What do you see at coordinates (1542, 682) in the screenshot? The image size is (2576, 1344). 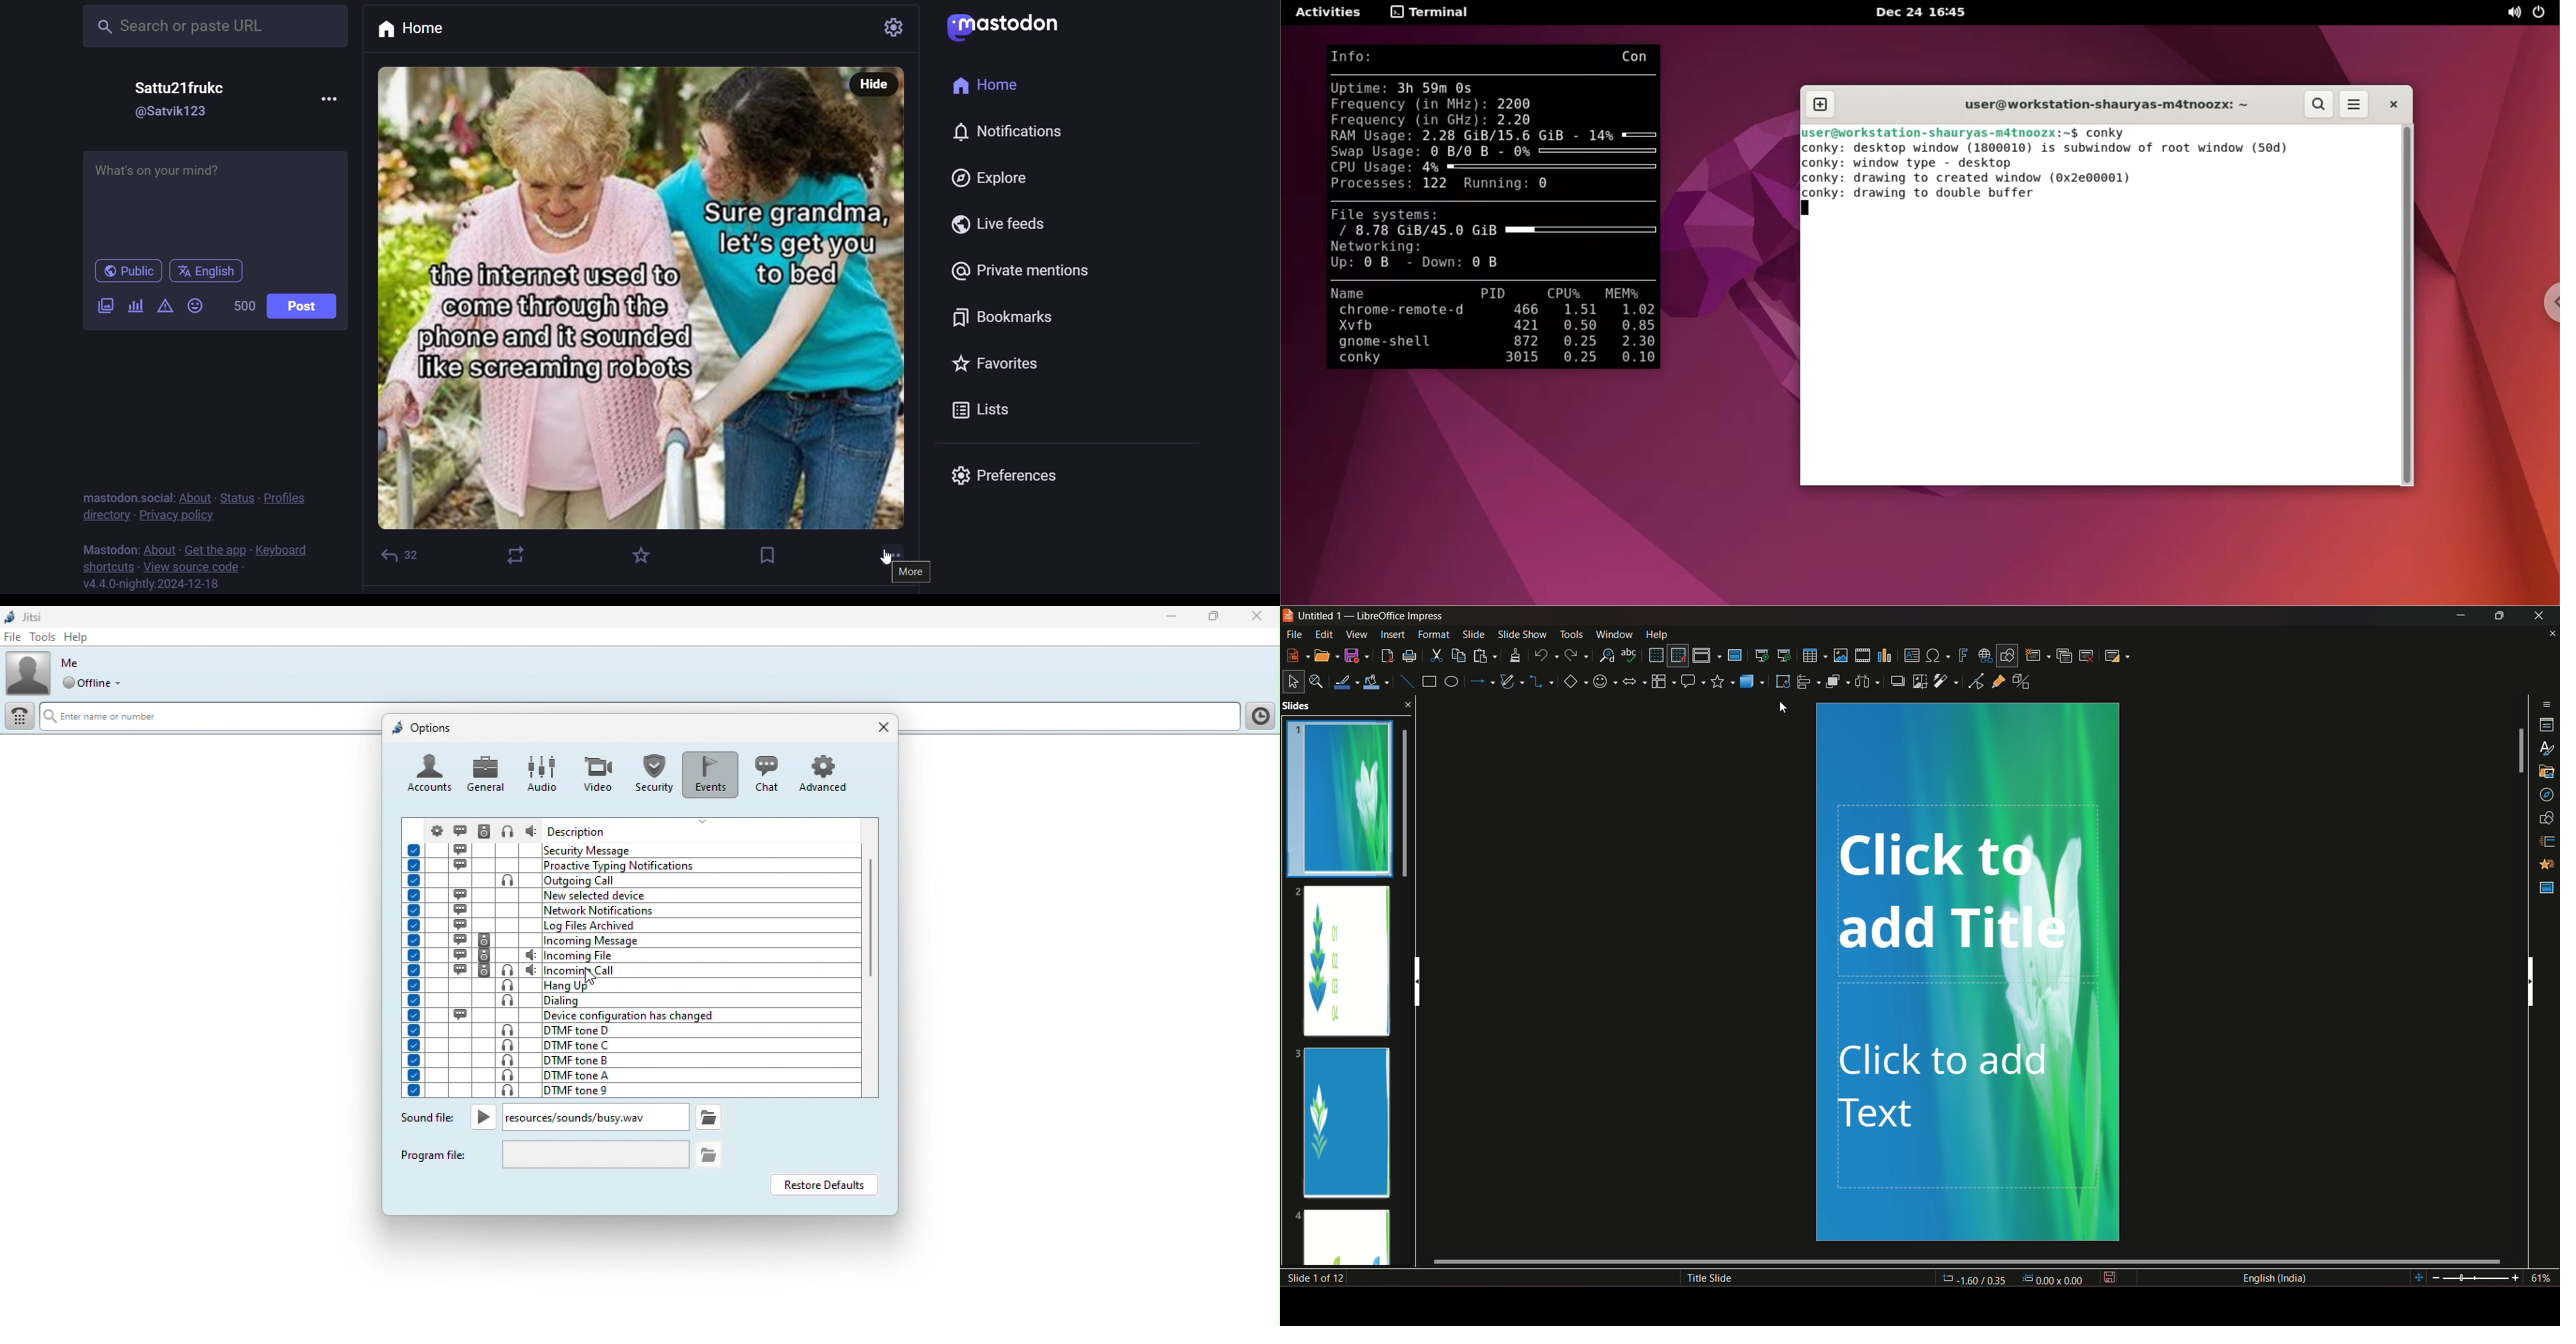 I see `connectors` at bounding box center [1542, 682].